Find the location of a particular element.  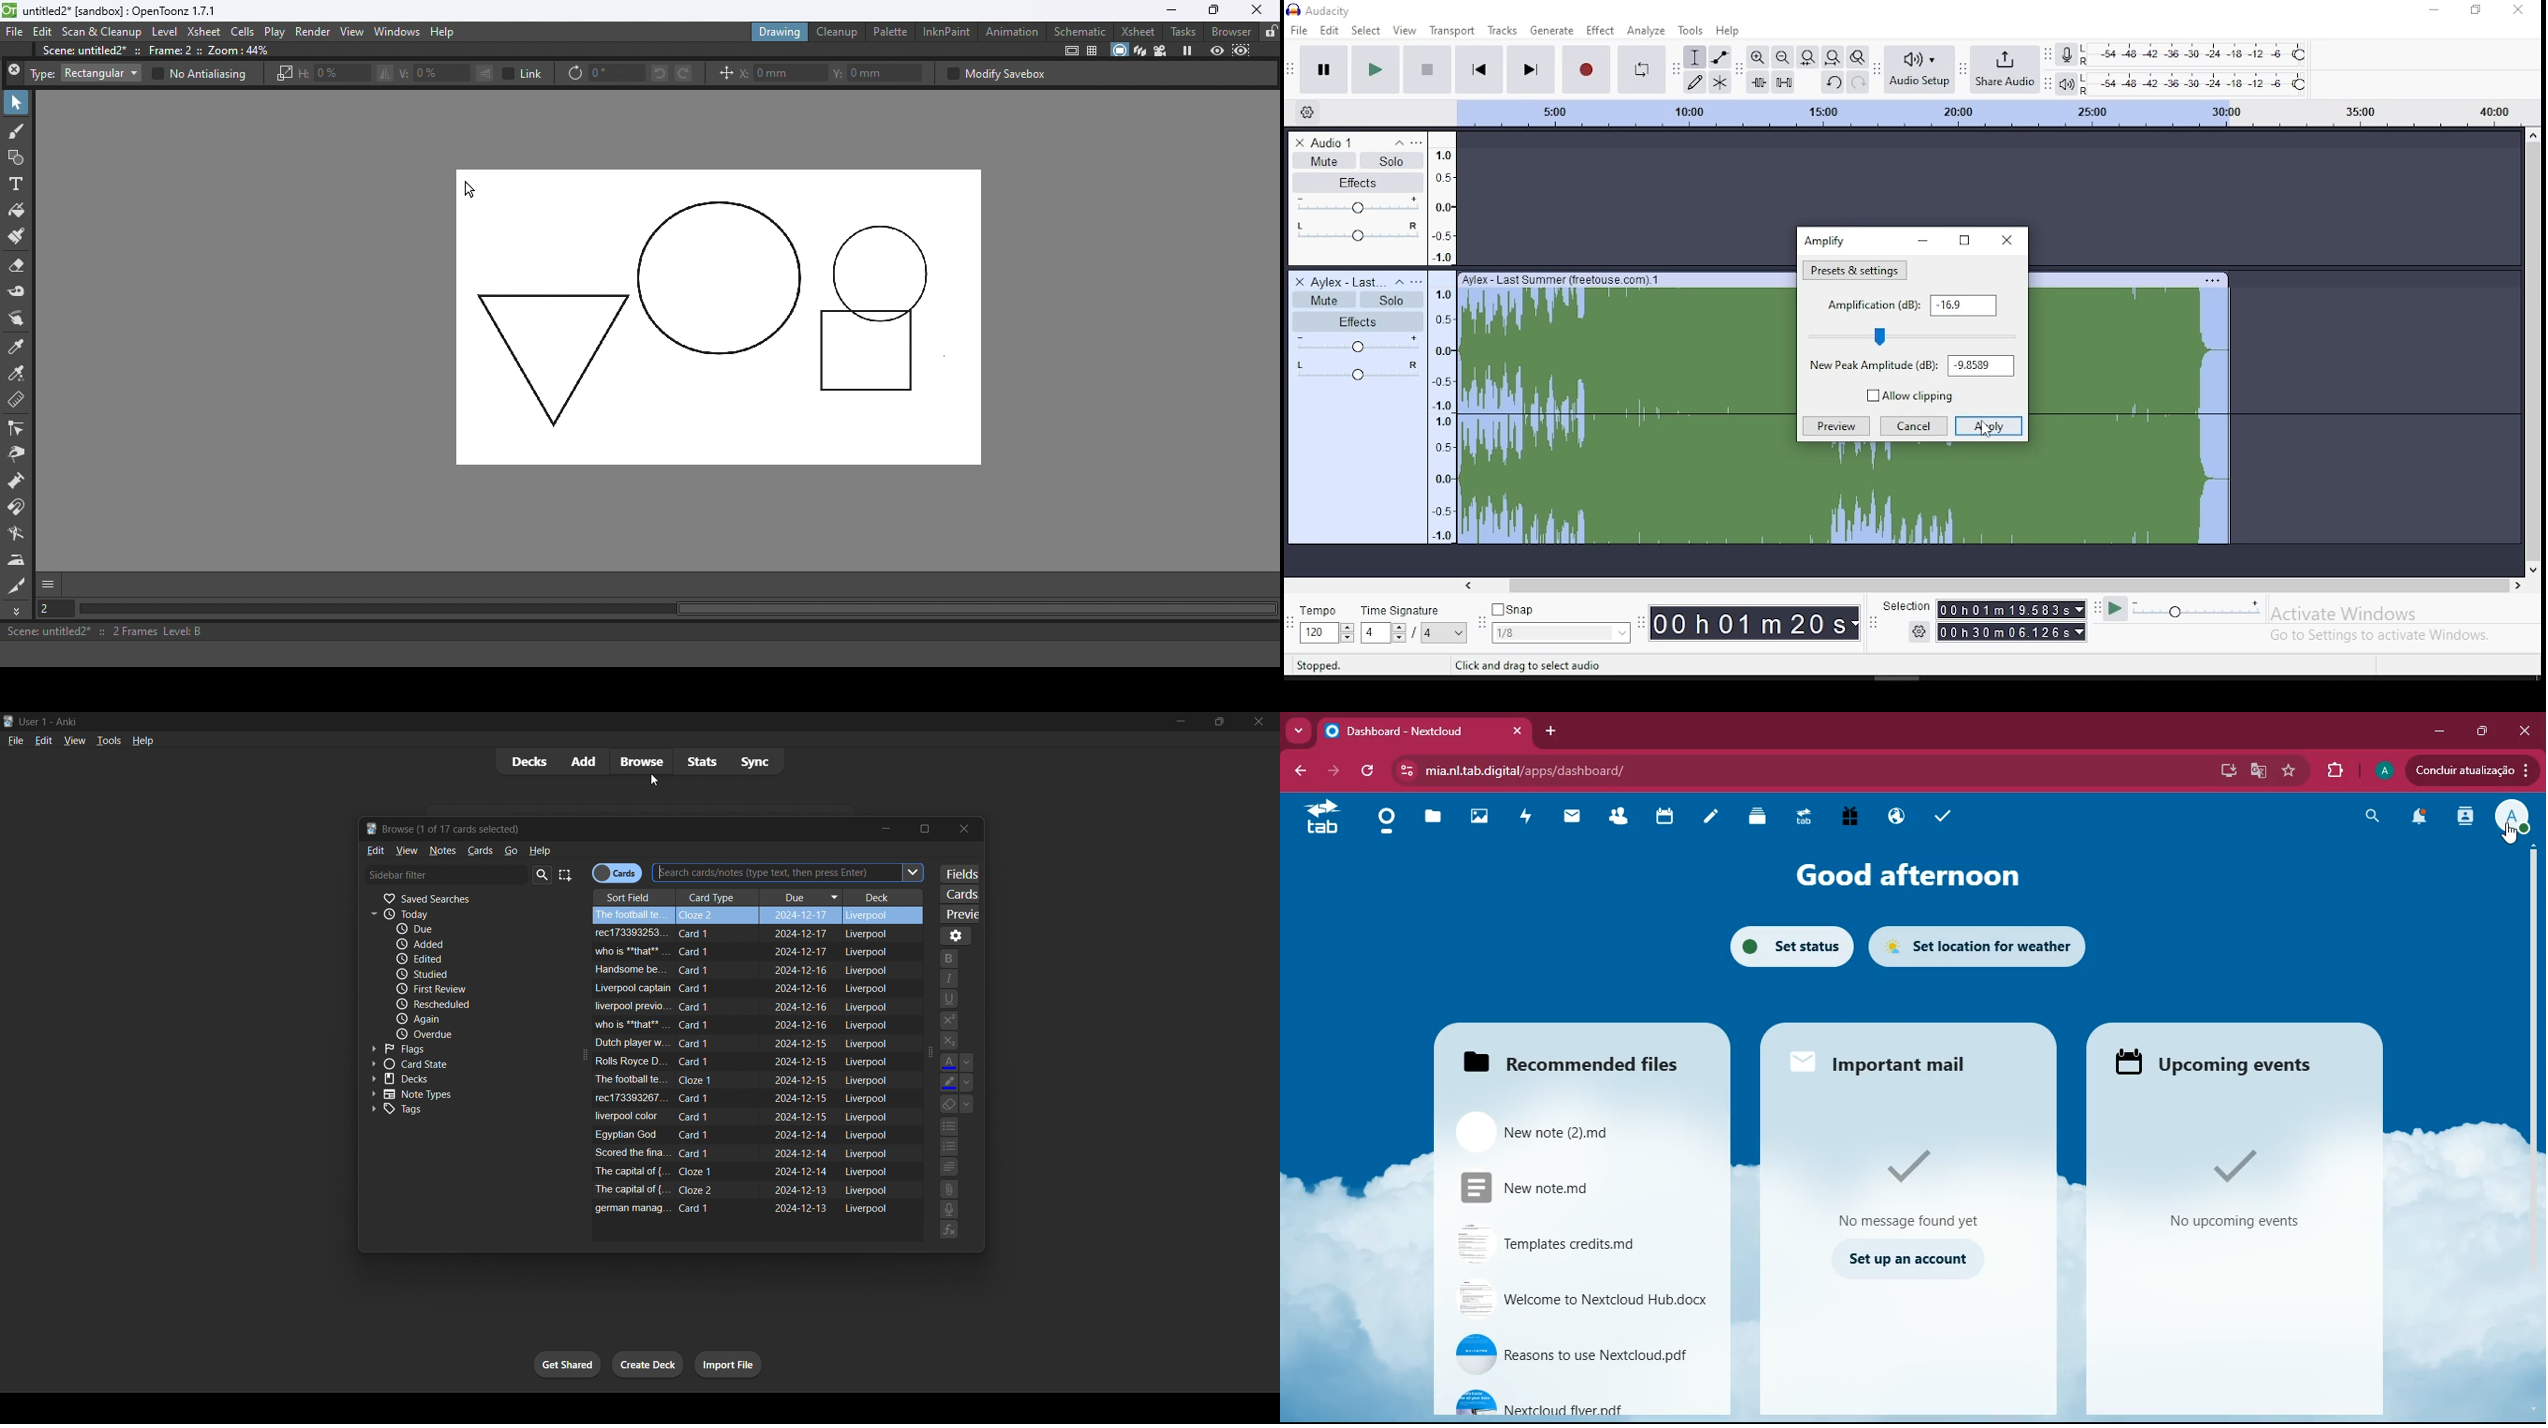

liverpool is located at coordinates (871, 1190).